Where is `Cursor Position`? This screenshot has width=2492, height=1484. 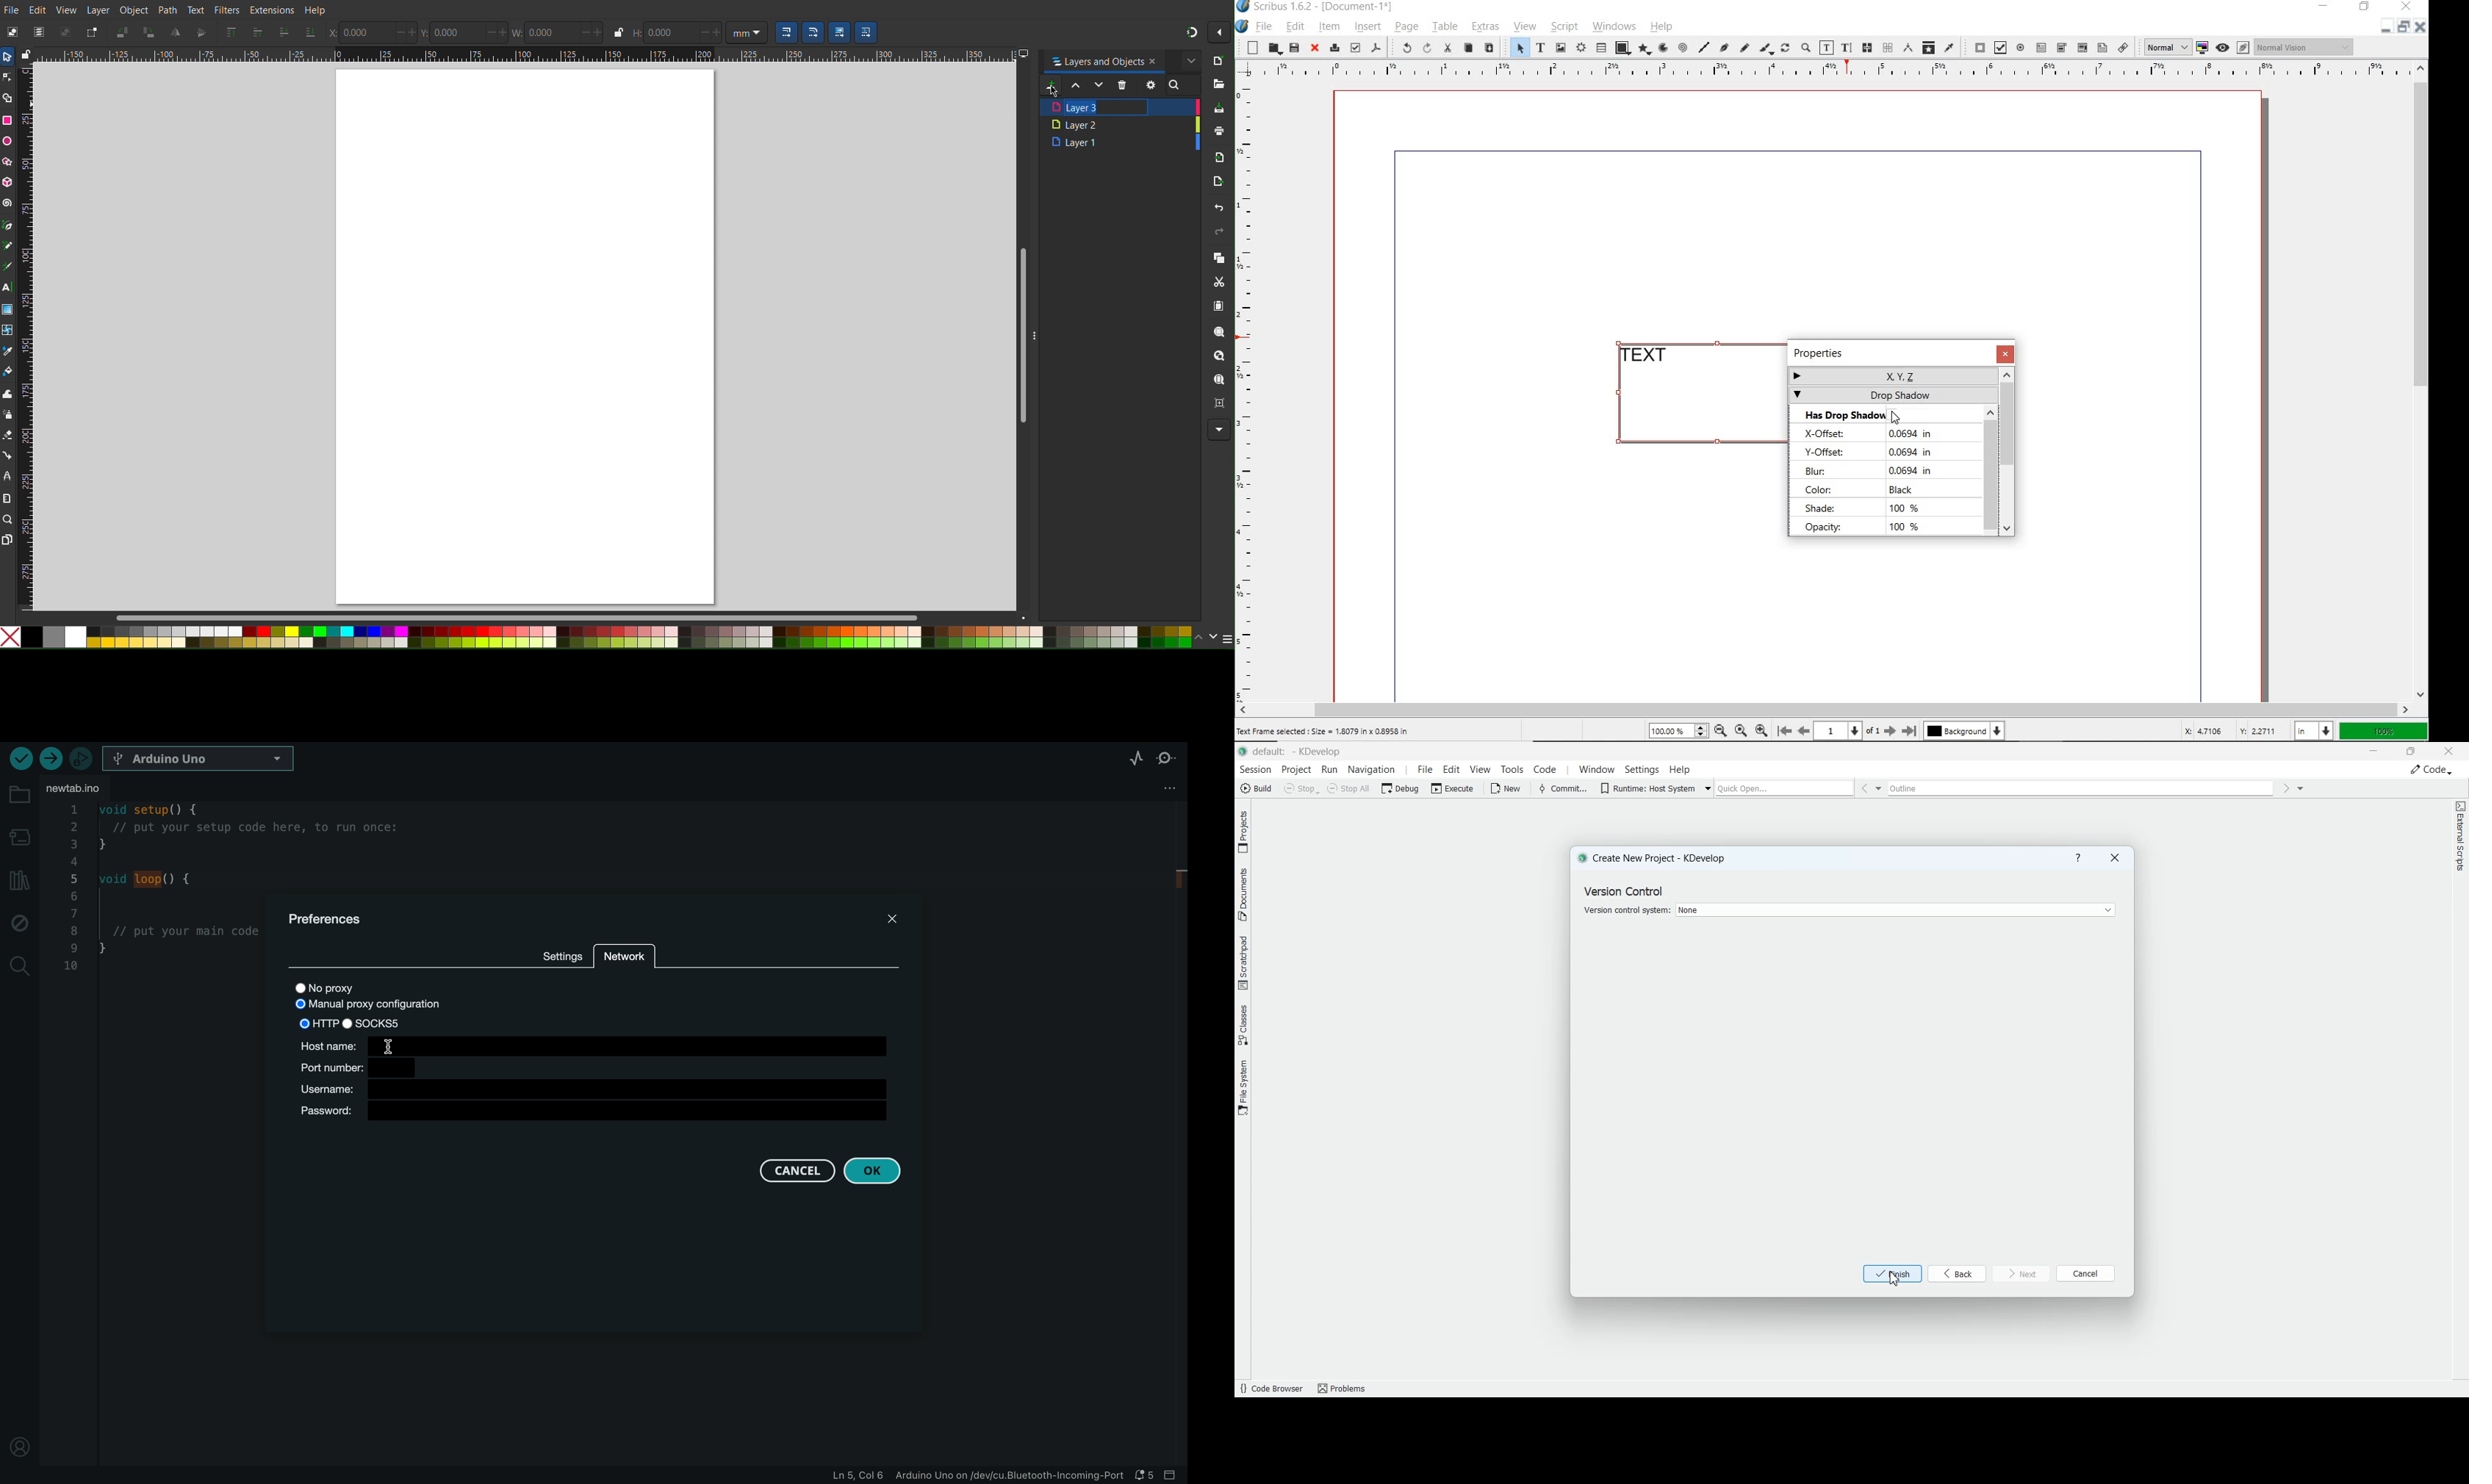 Cursor Position is located at coordinates (1896, 416).